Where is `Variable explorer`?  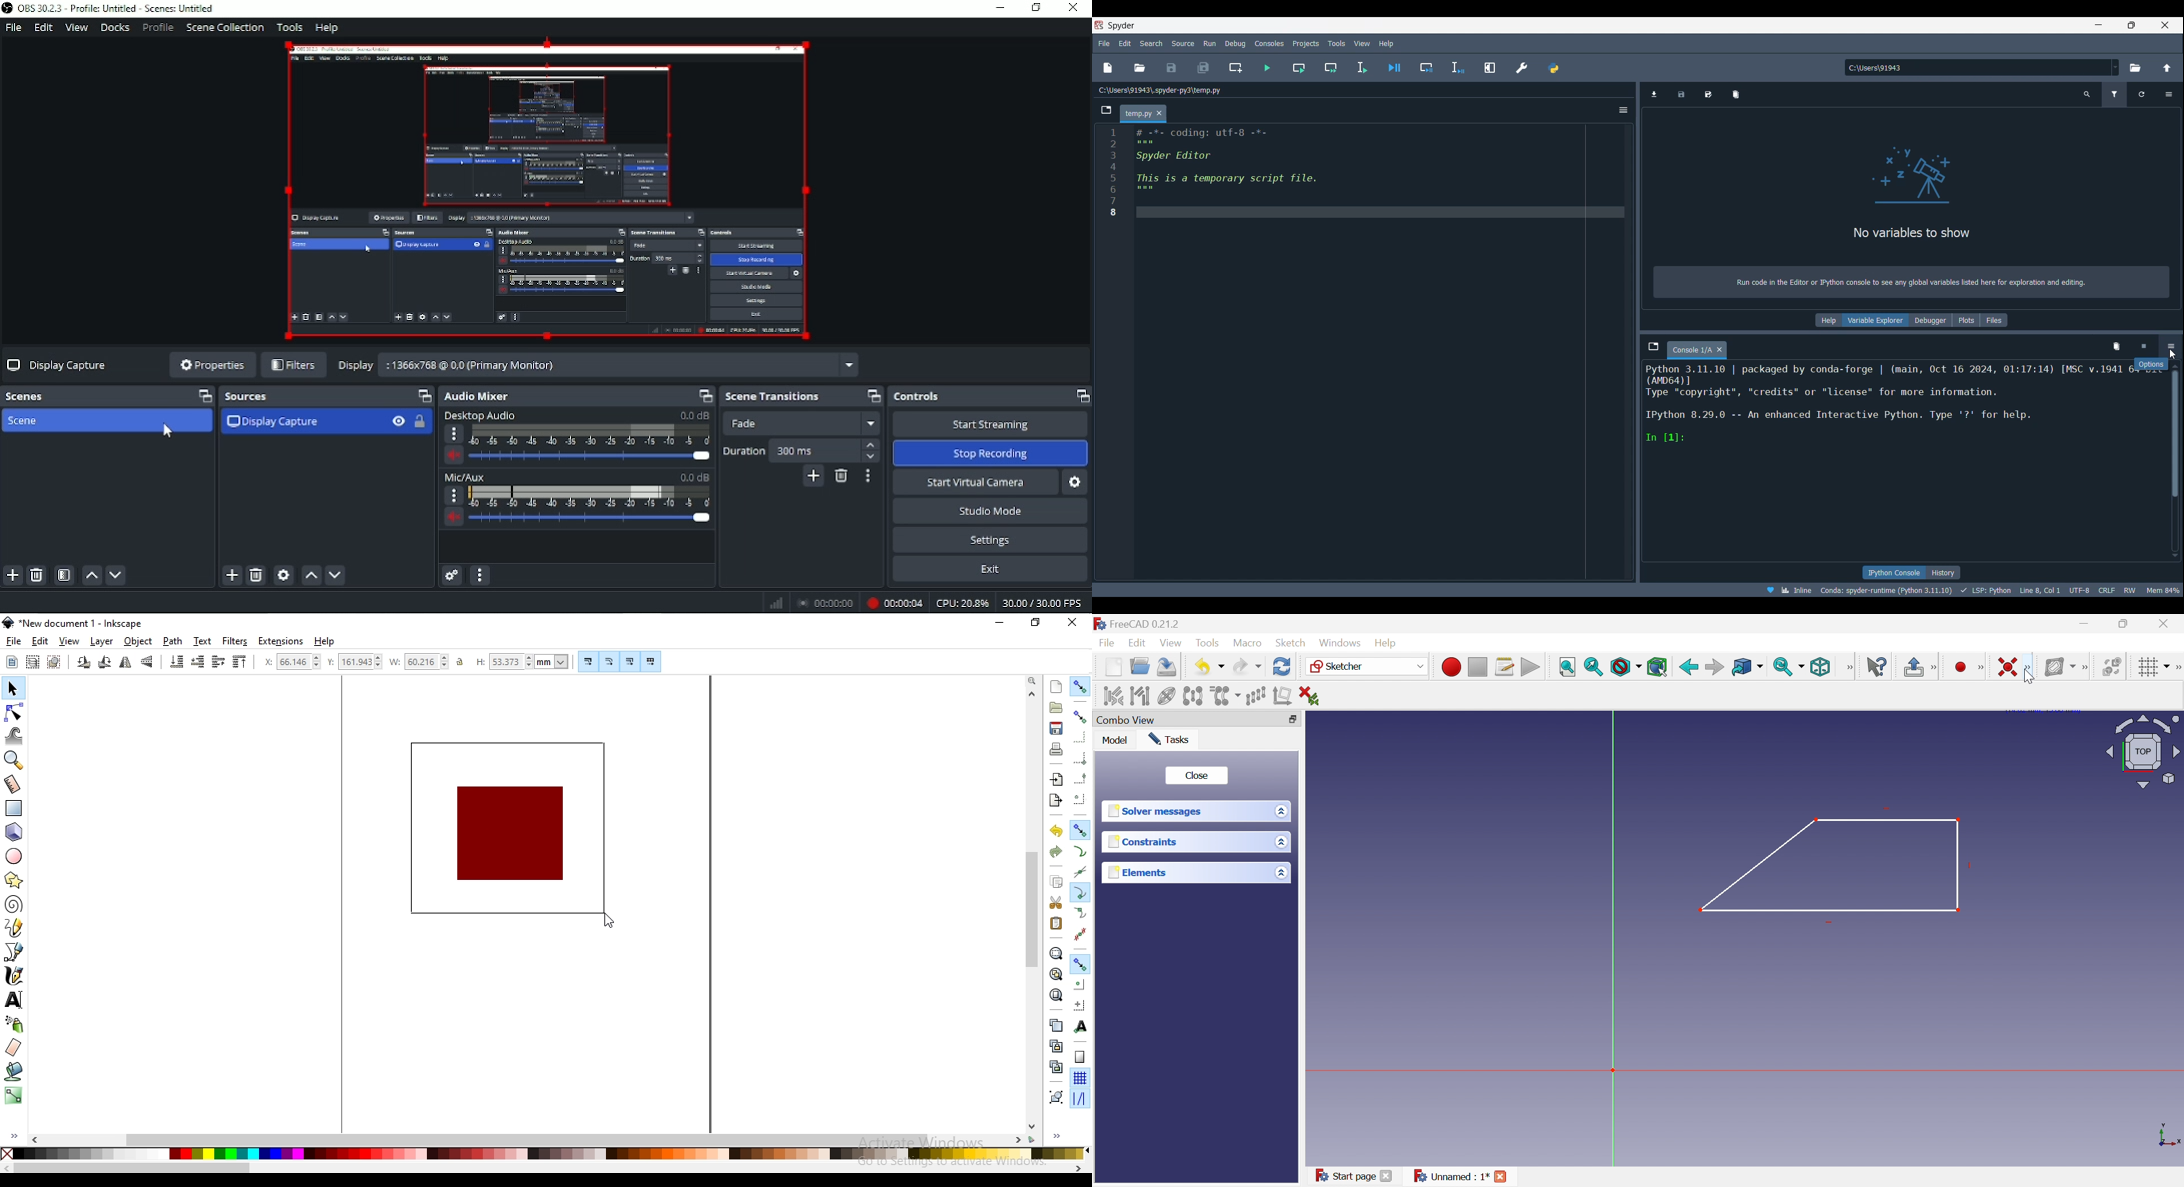 Variable explorer is located at coordinates (1876, 320).